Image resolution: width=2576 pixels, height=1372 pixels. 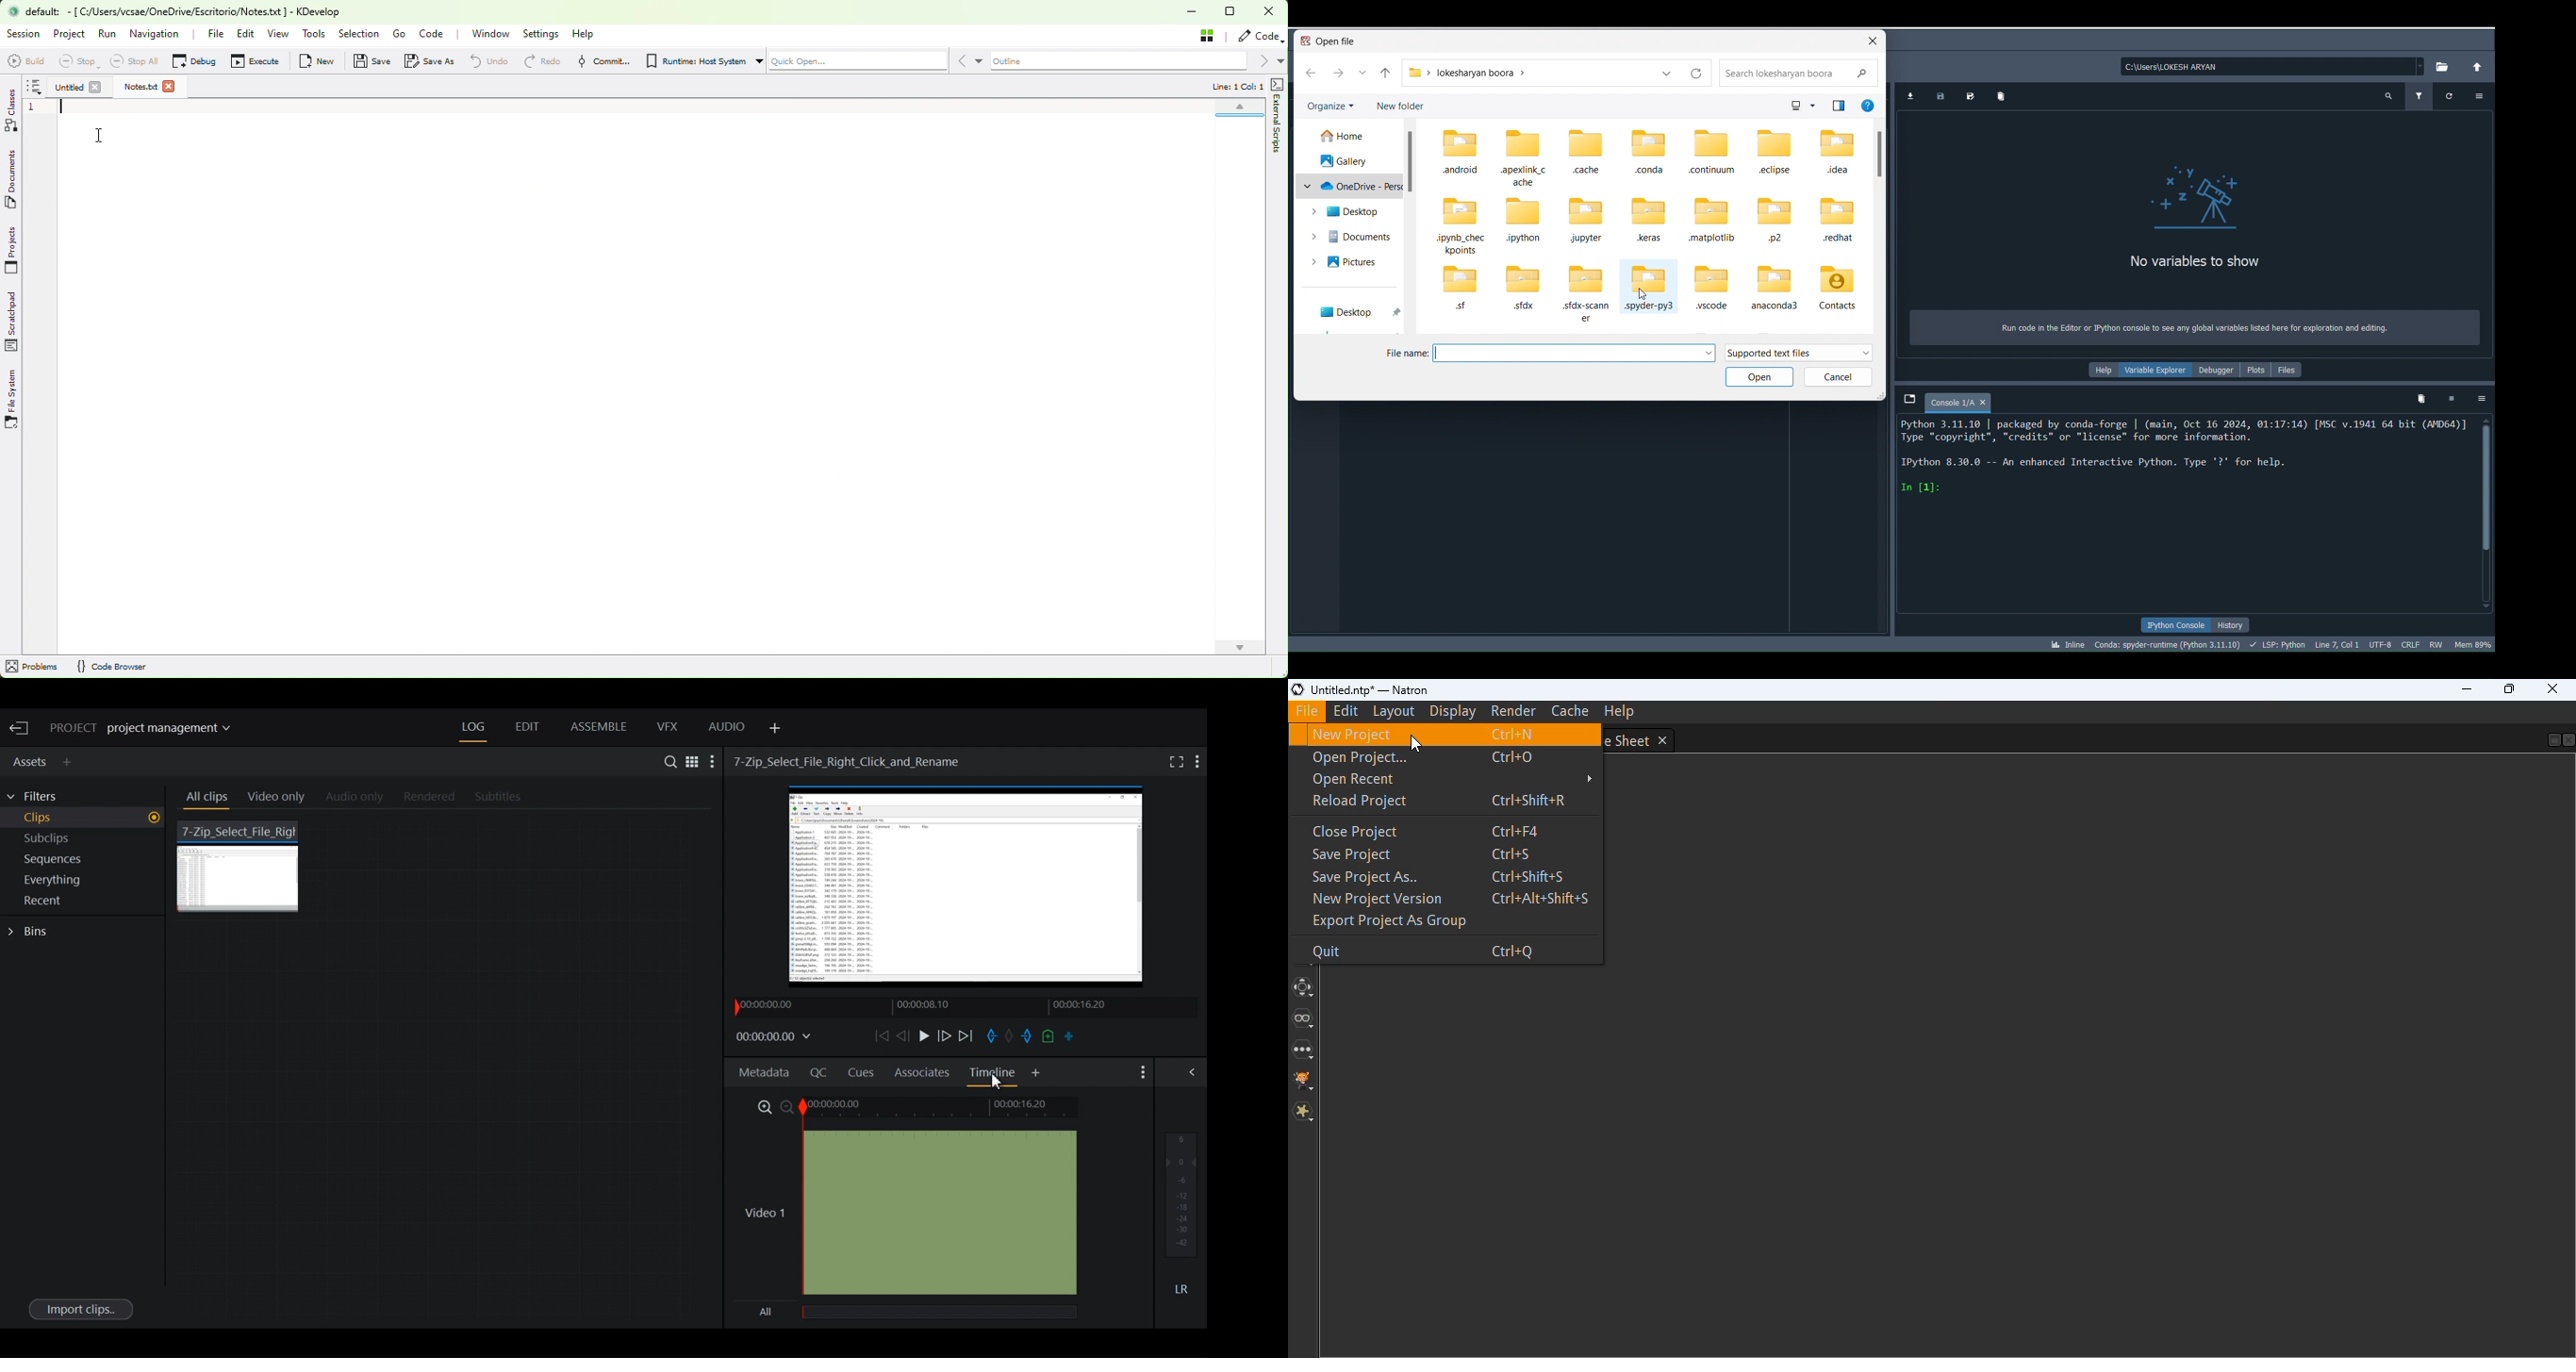 What do you see at coordinates (282, 799) in the screenshot?
I see `Video Only` at bounding box center [282, 799].